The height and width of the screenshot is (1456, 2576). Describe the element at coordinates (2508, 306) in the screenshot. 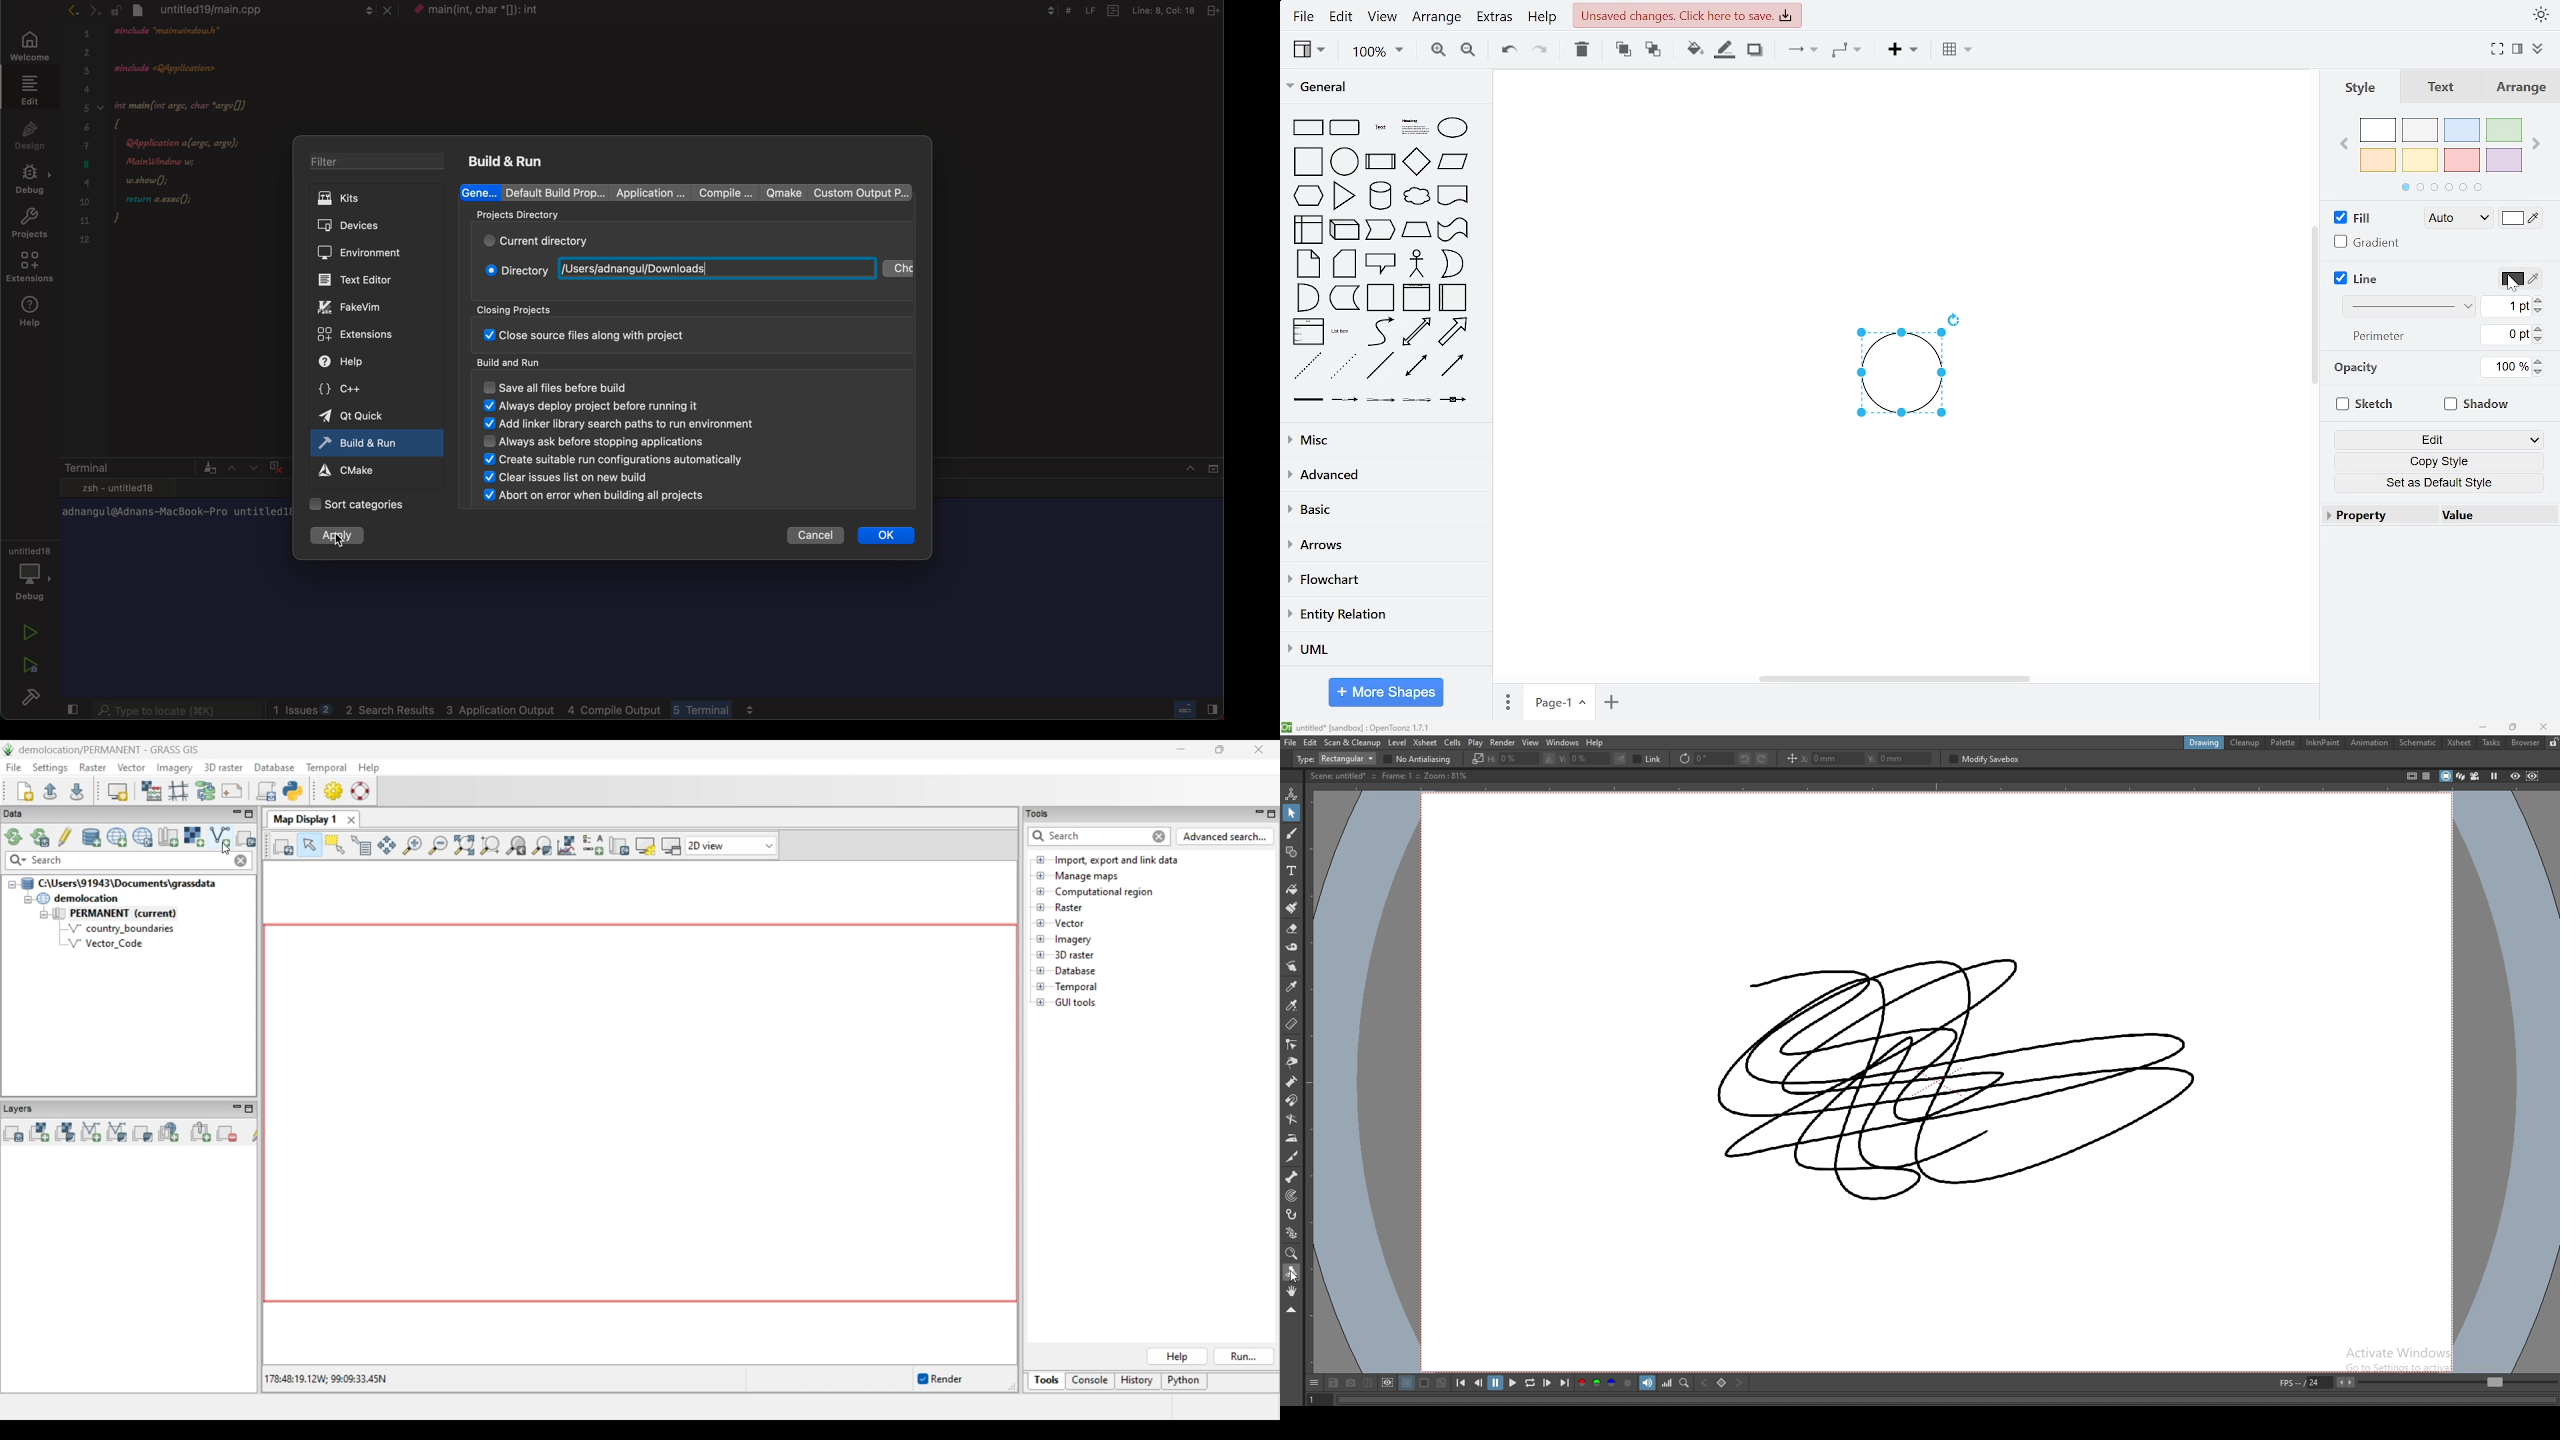

I see `change line width` at that location.